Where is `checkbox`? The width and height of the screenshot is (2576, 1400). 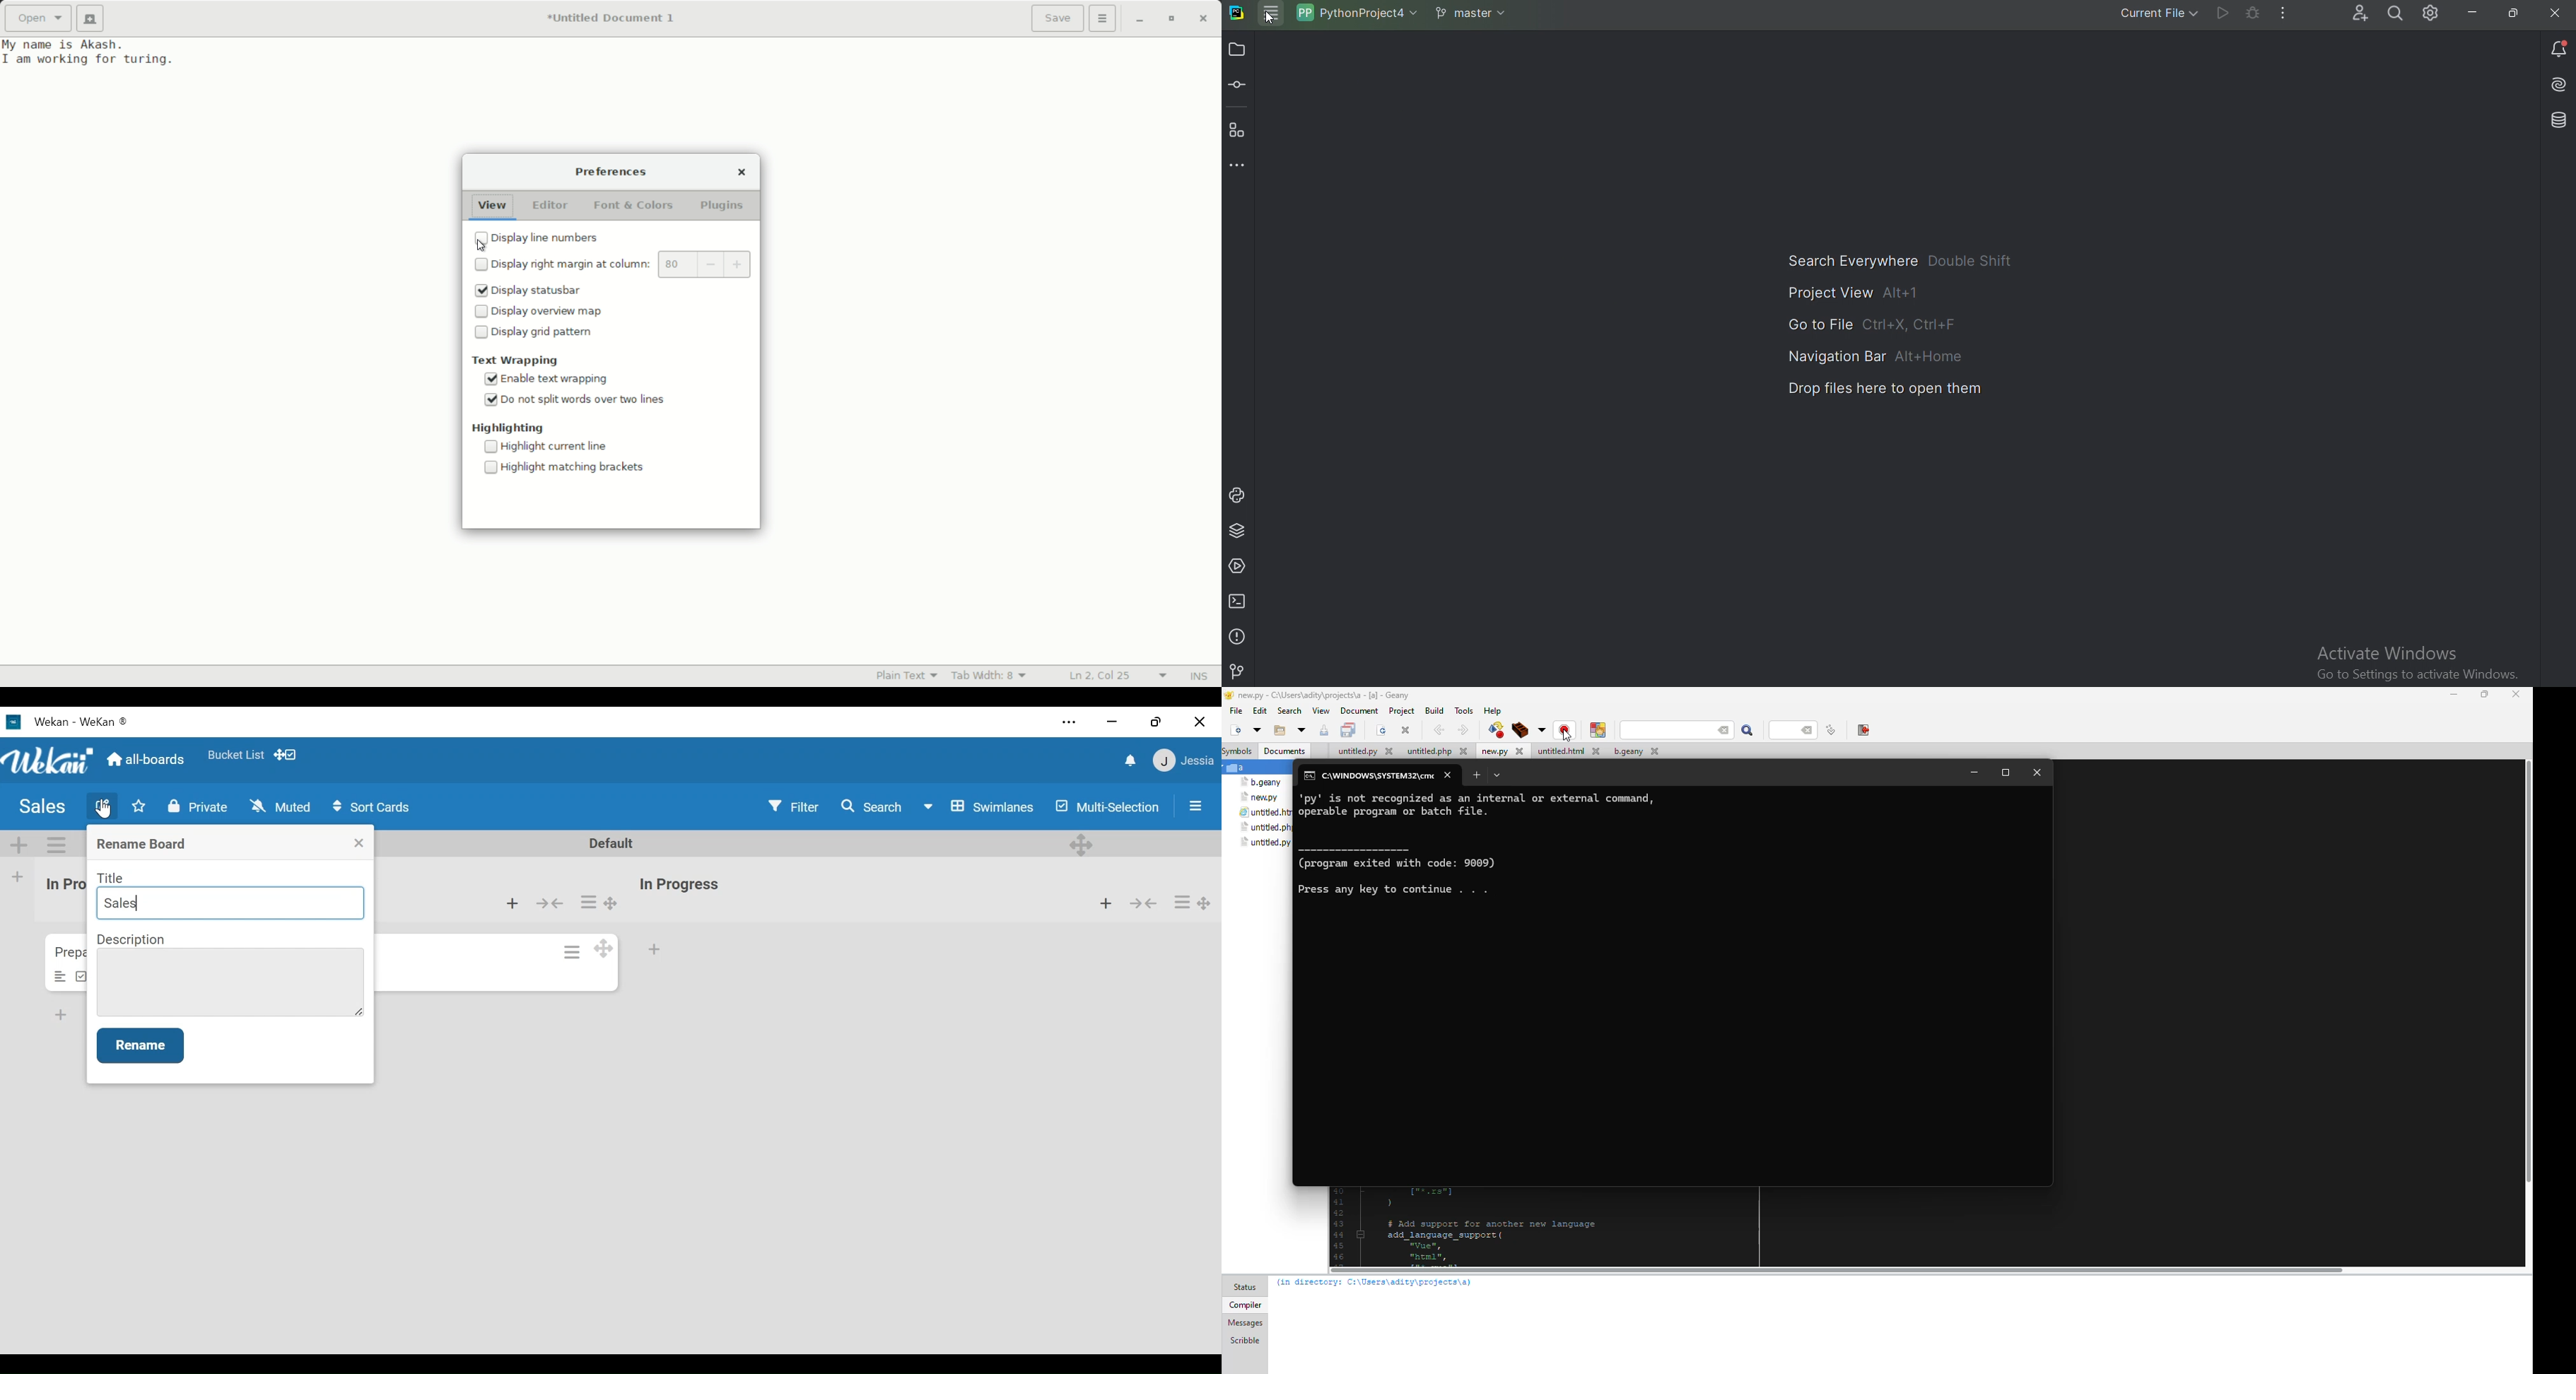 checkbox is located at coordinates (480, 310).